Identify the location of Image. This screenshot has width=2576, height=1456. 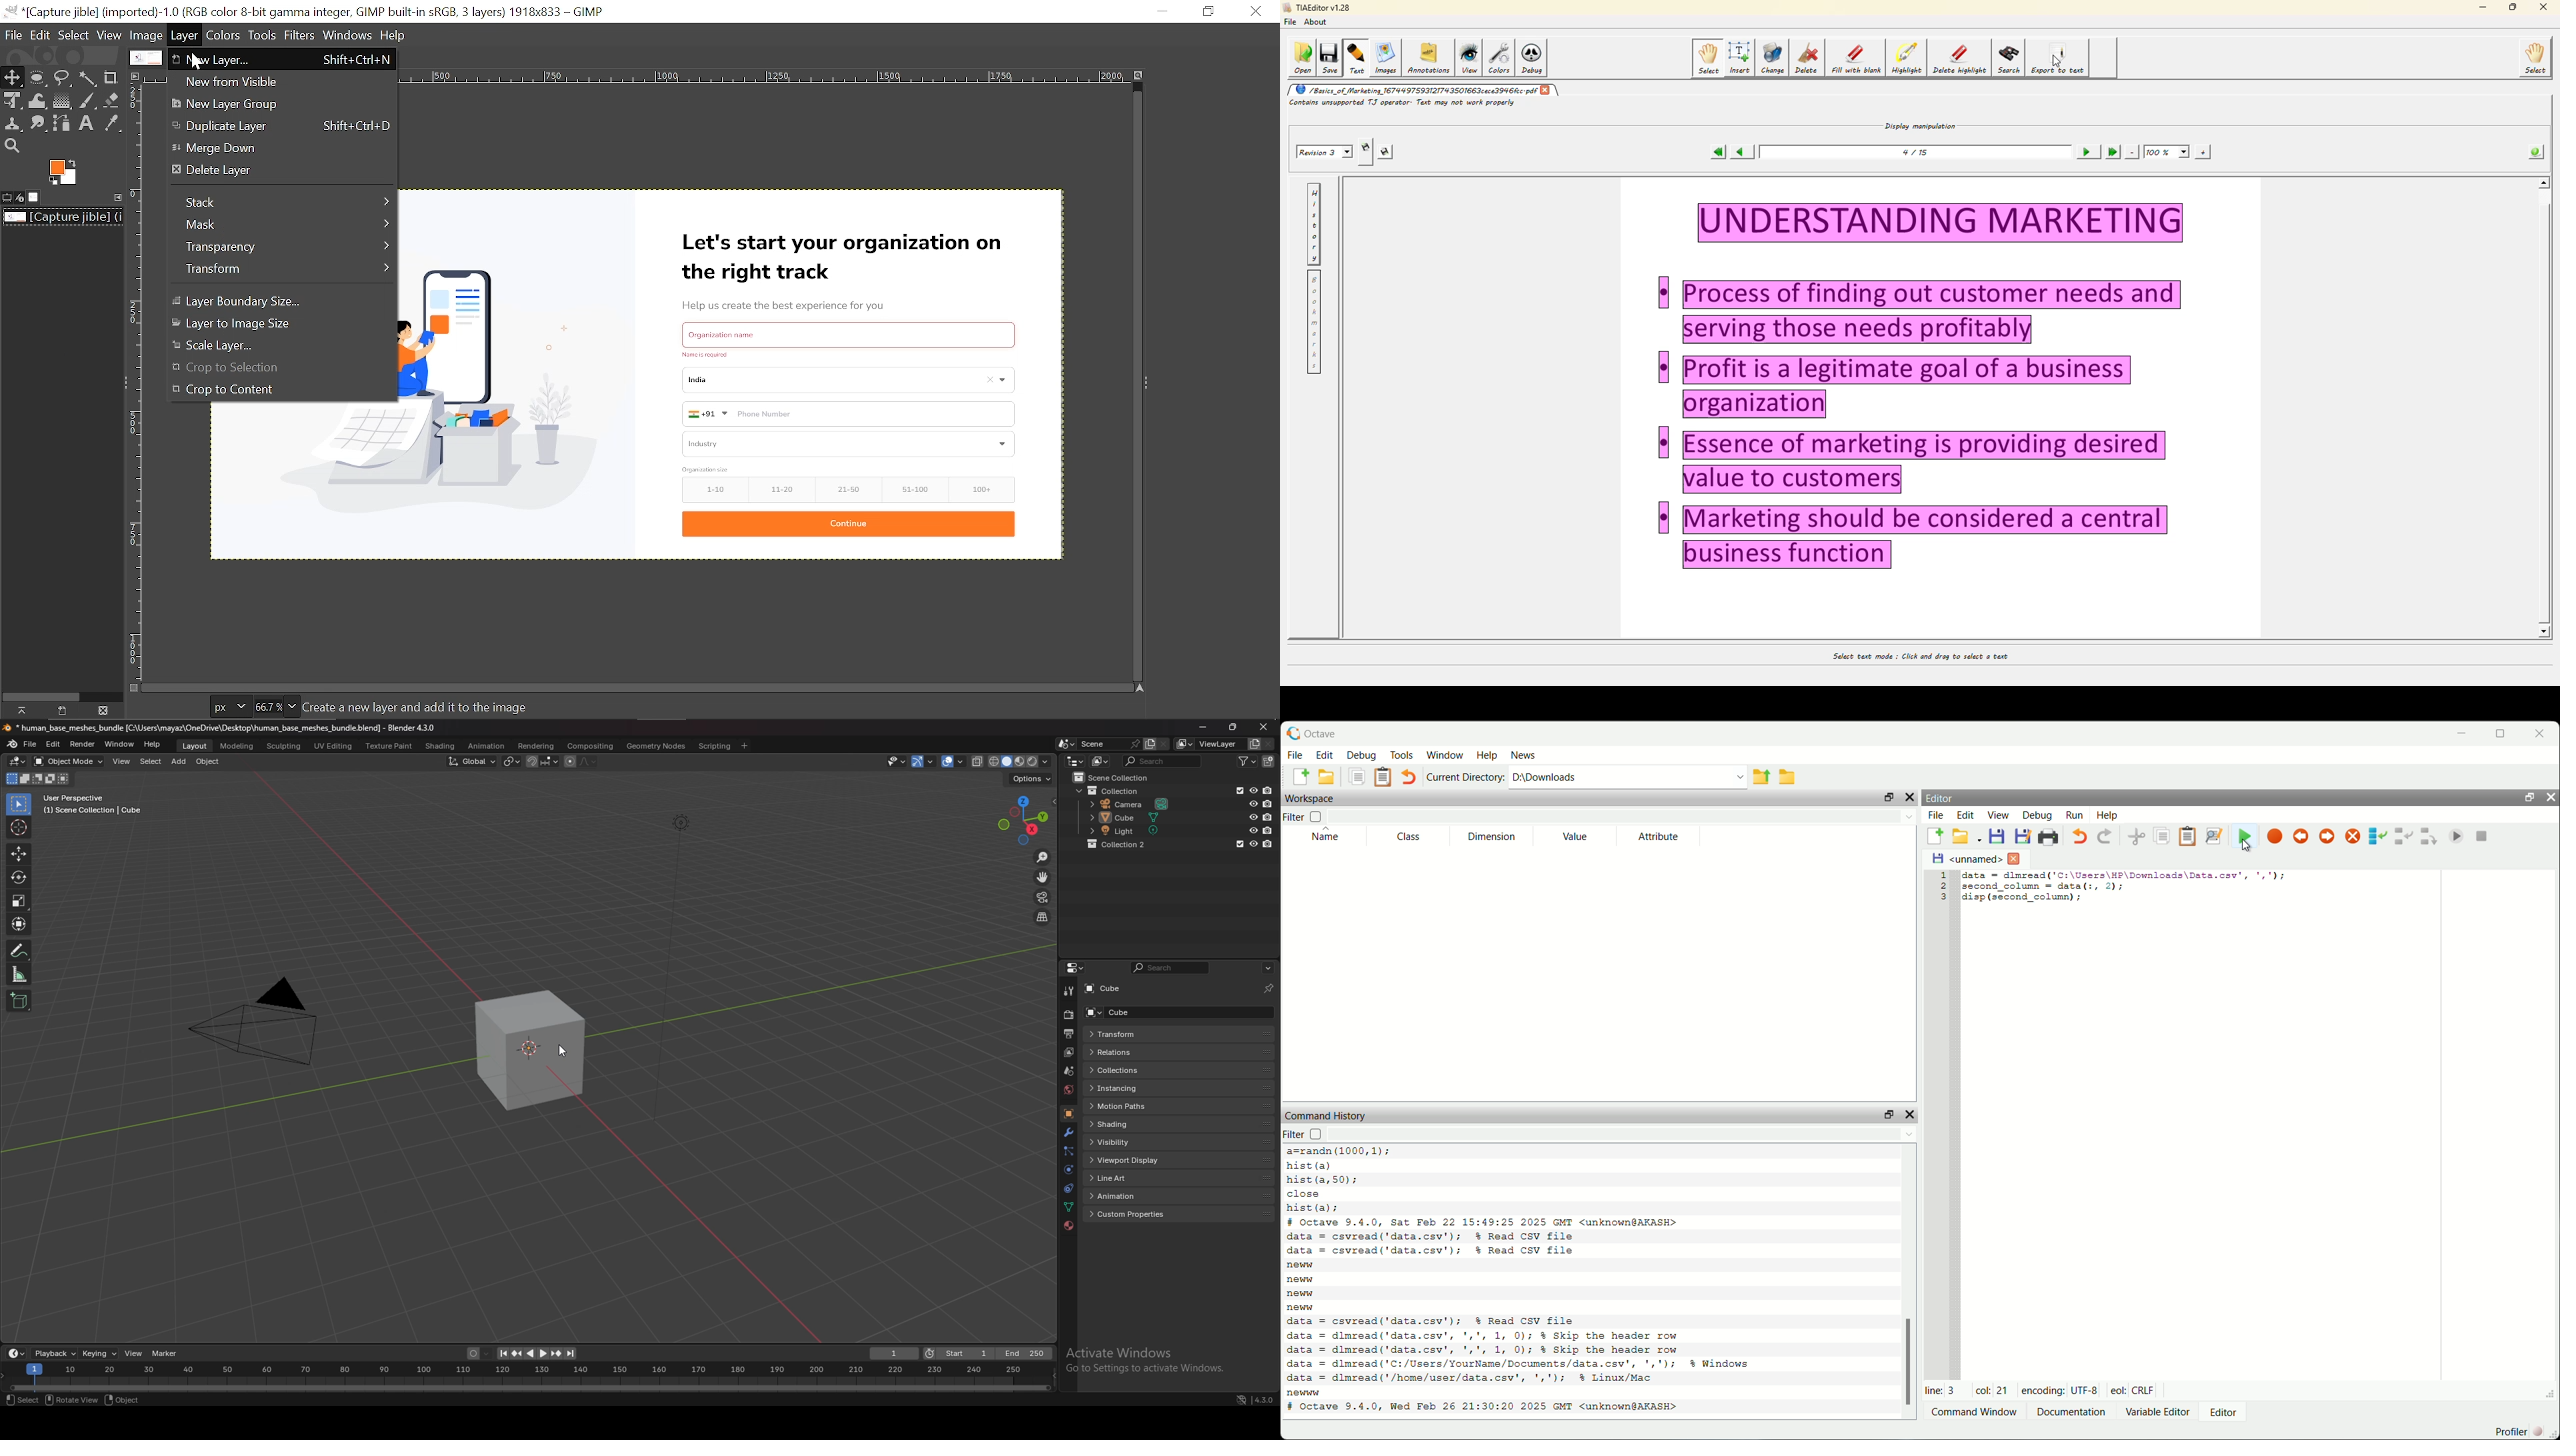
(147, 35).